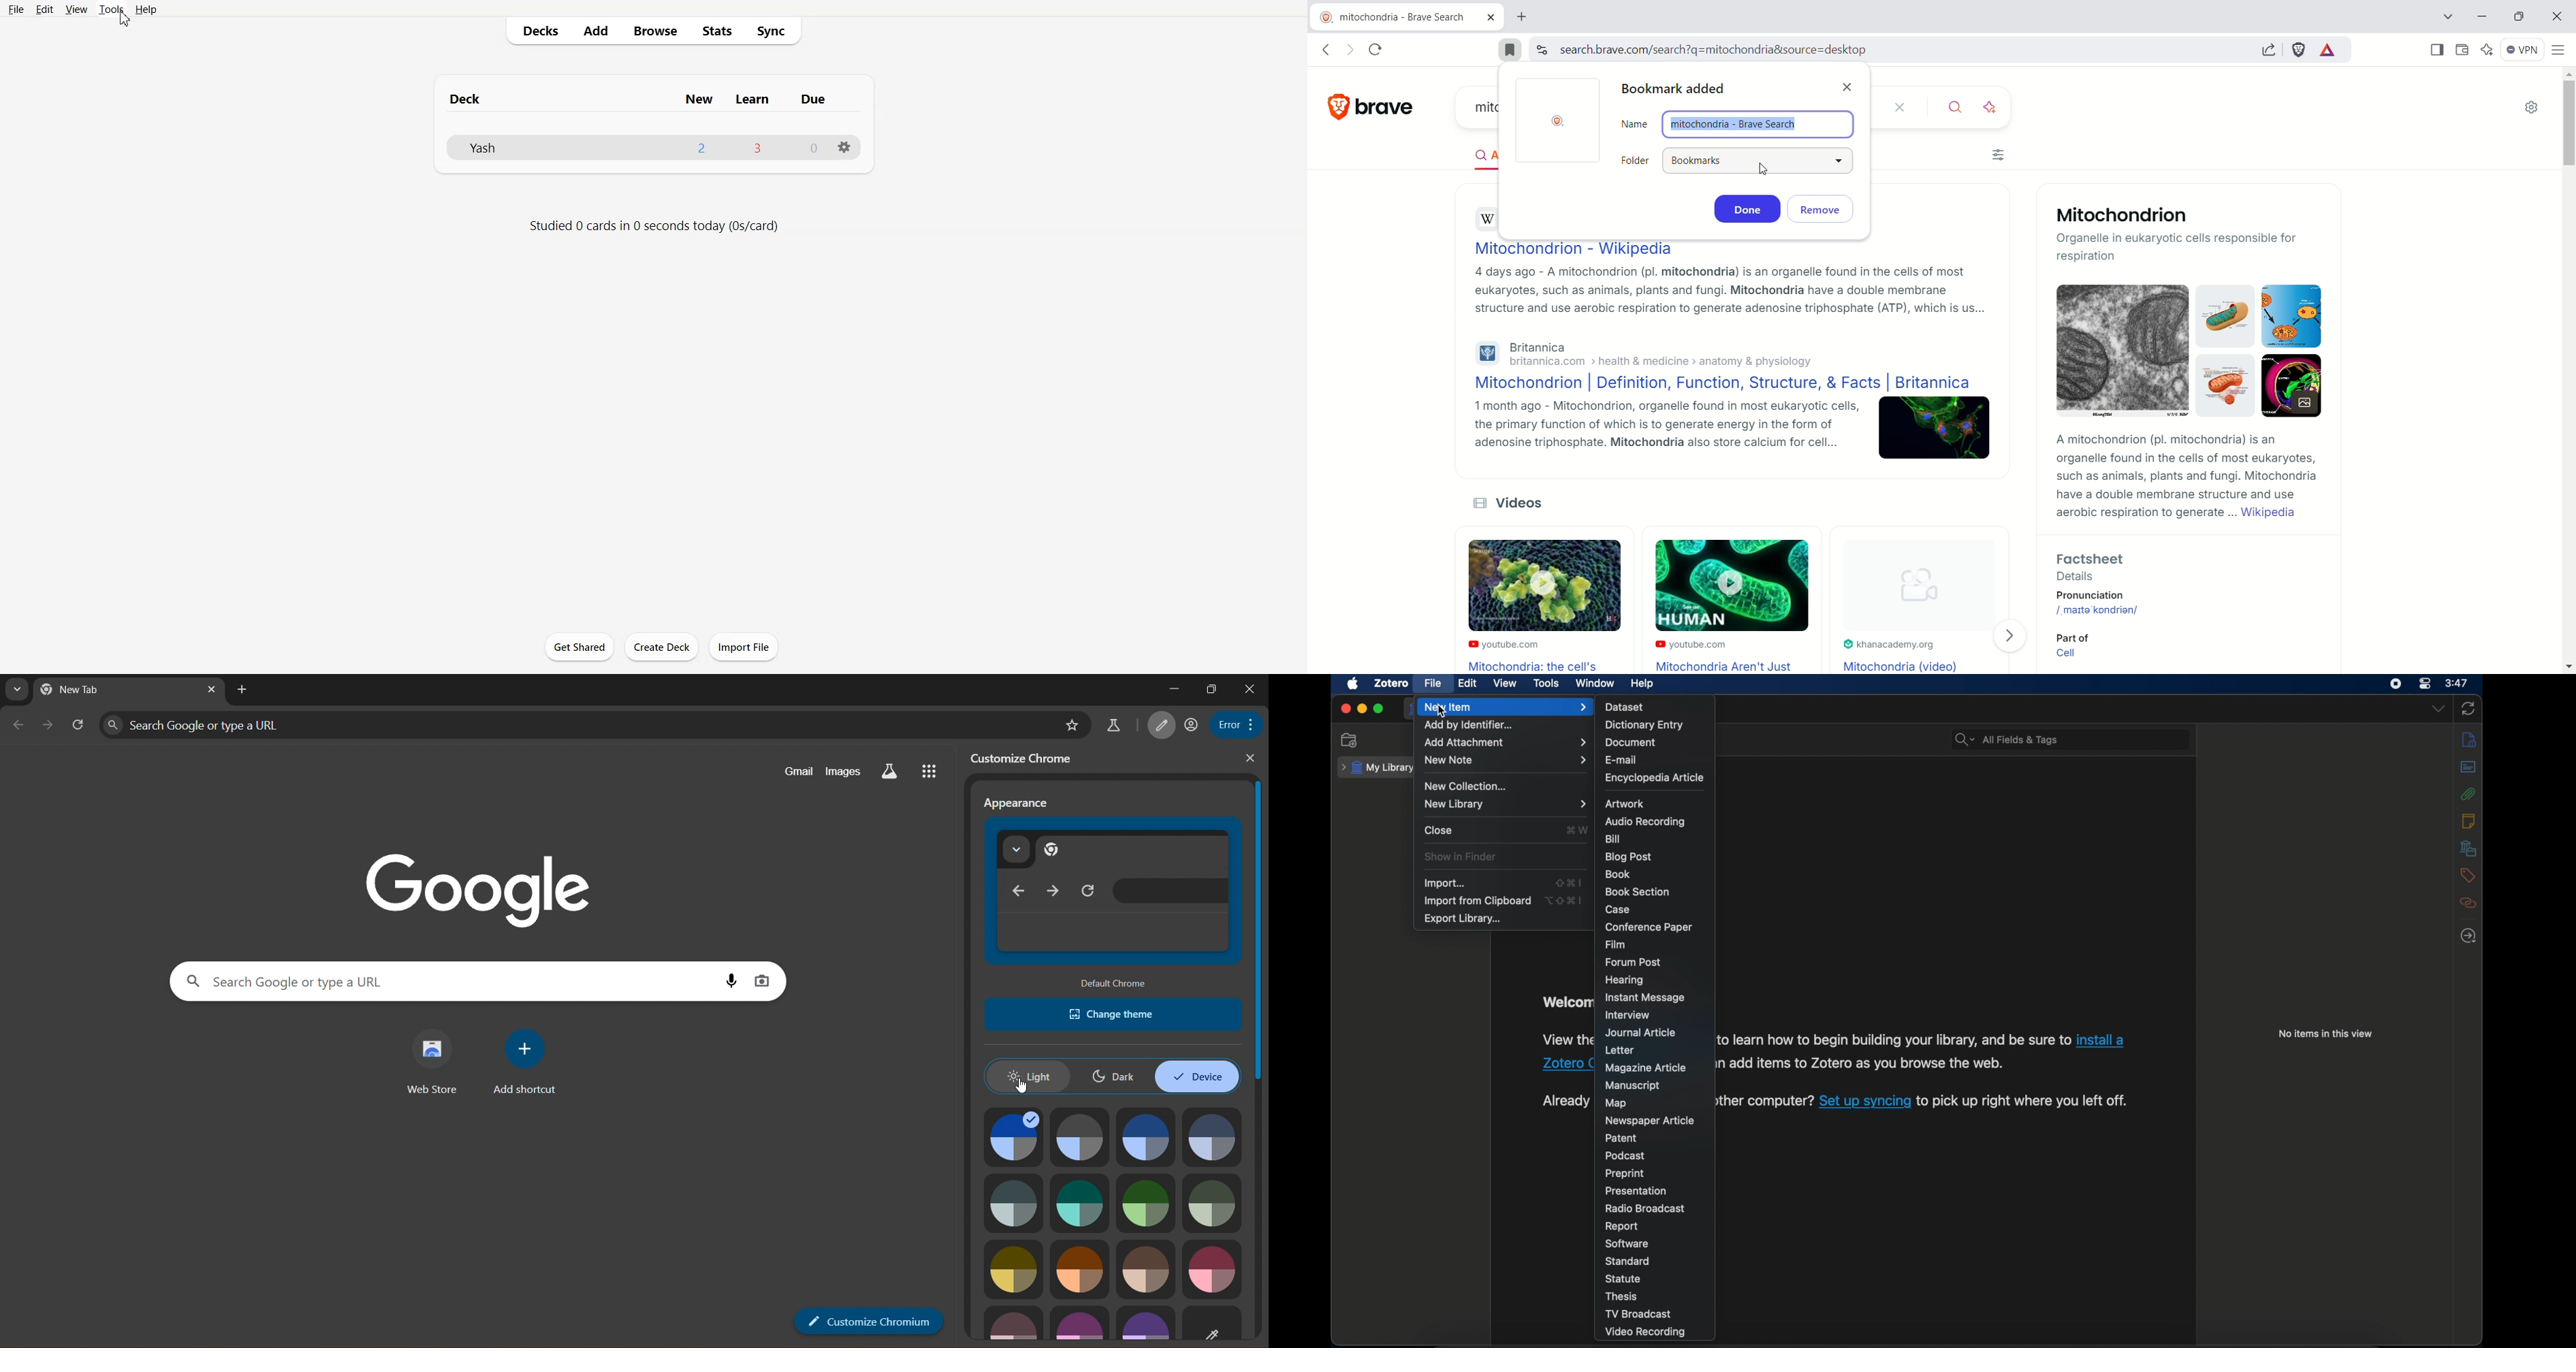  What do you see at coordinates (2325, 1033) in the screenshot?
I see `no items in this view` at bounding box center [2325, 1033].